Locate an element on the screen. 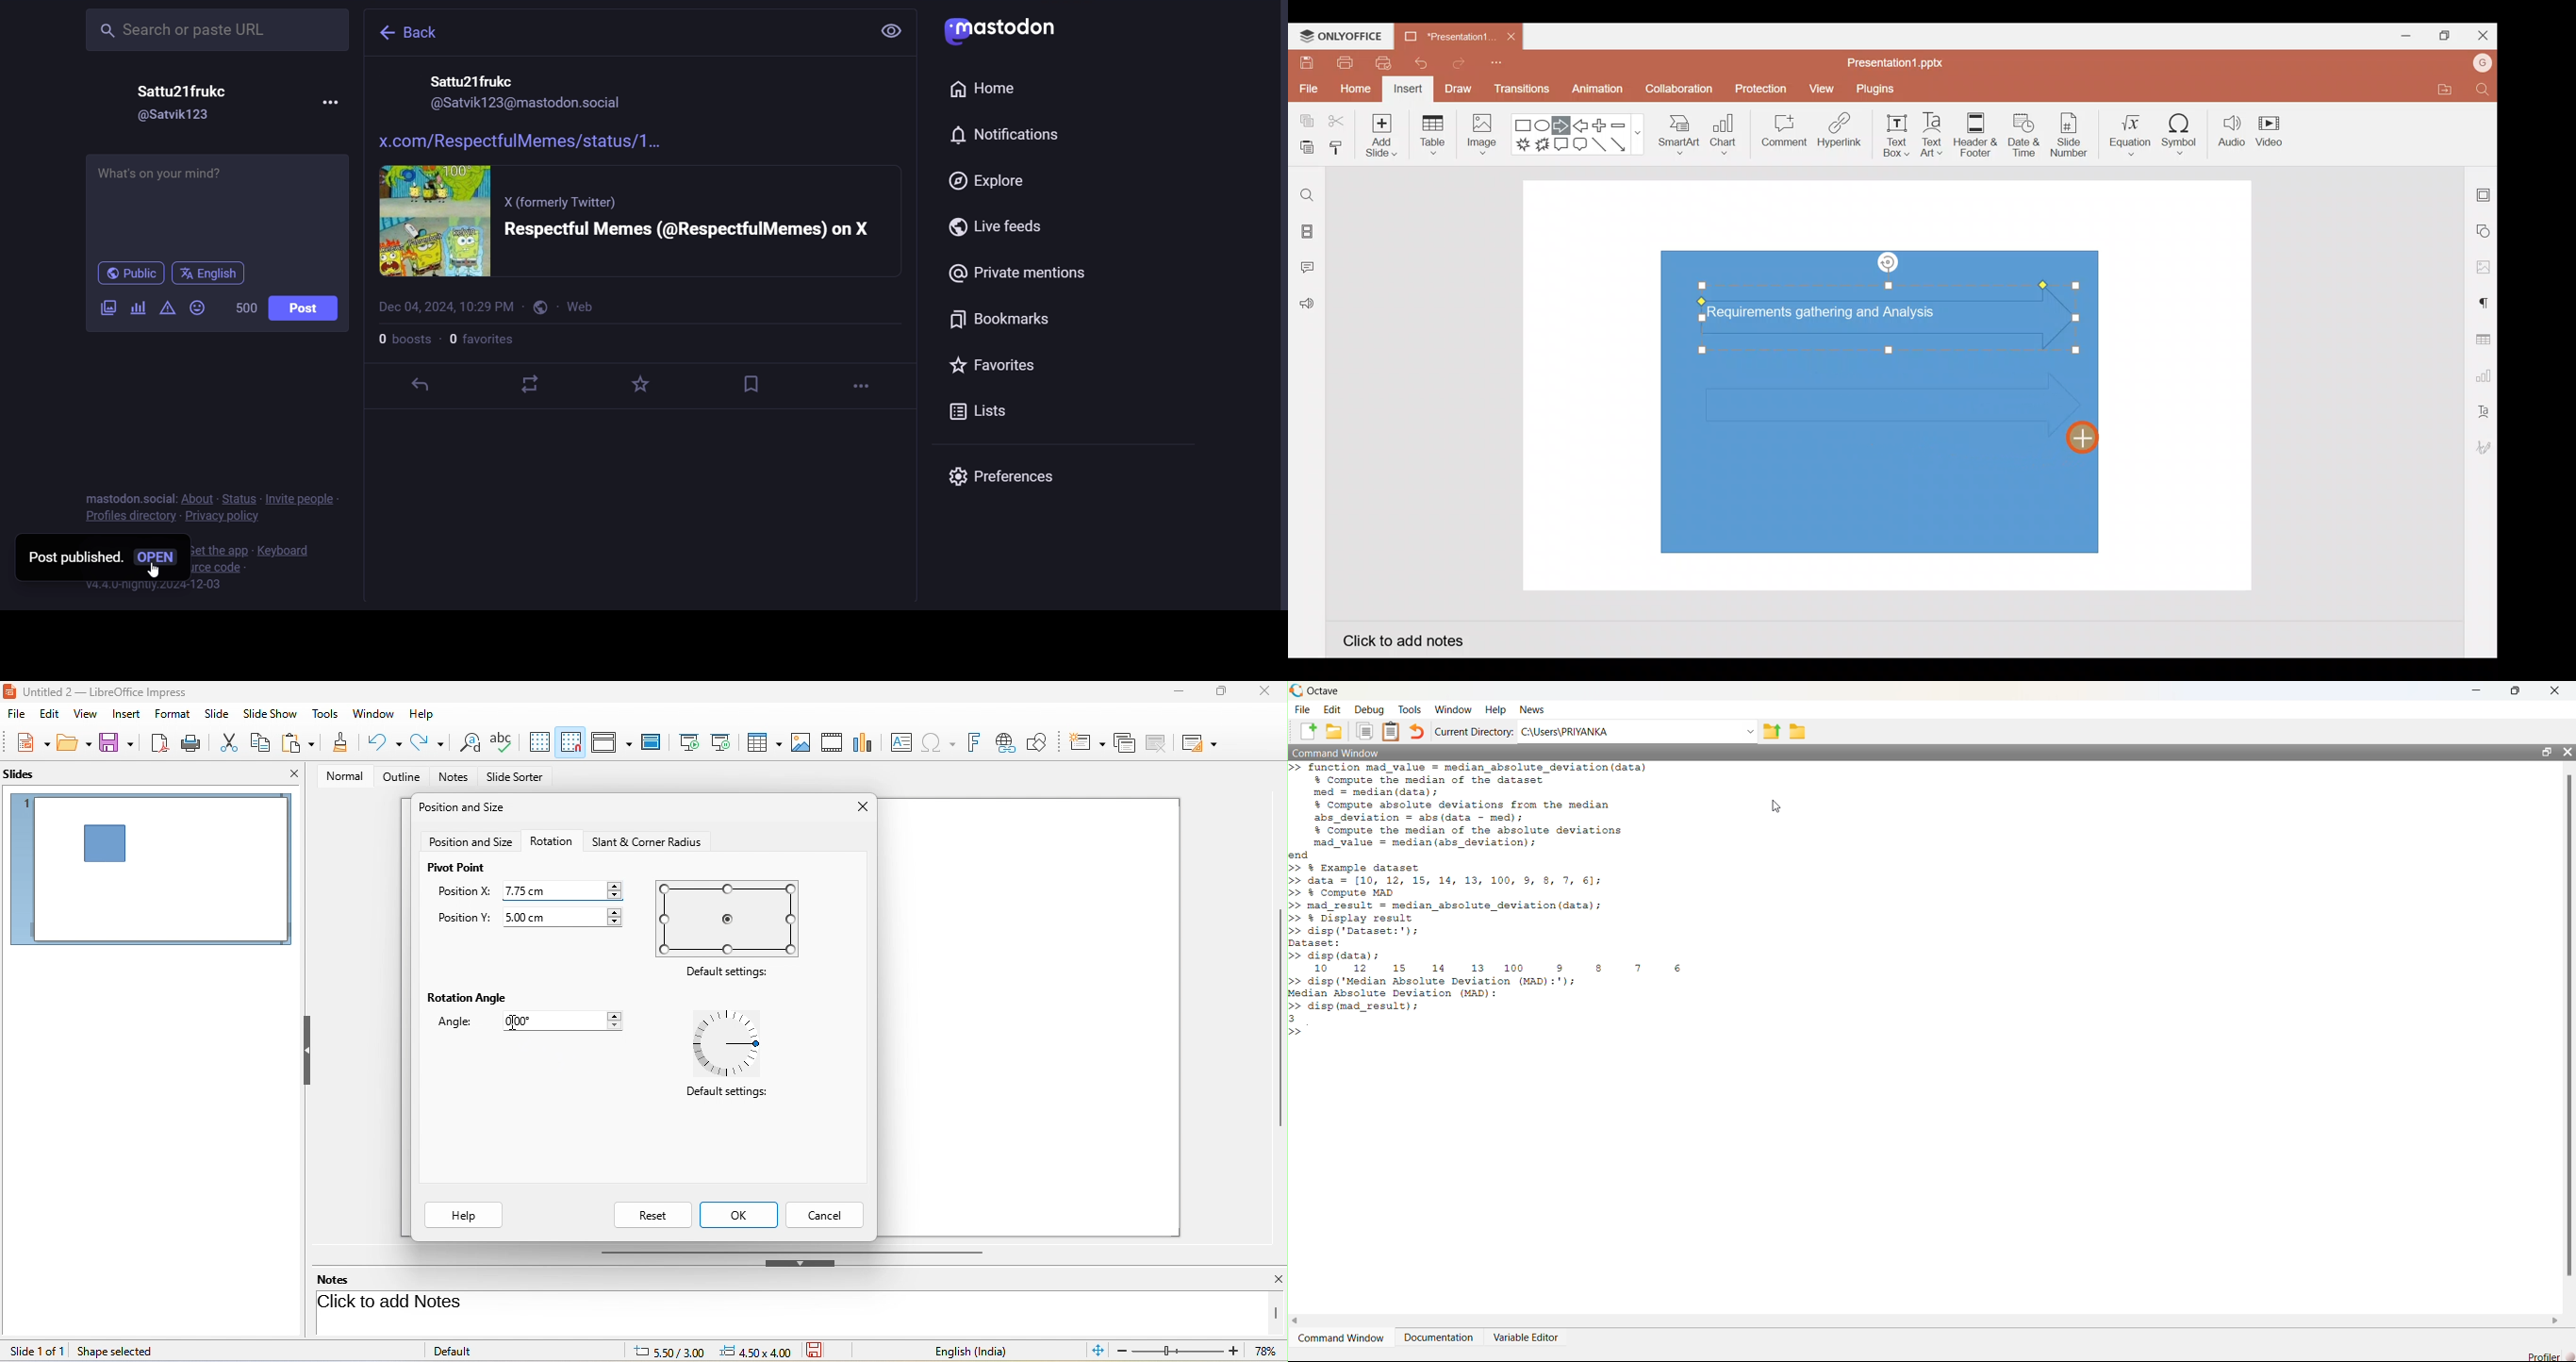 The image size is (2576, 1372). font work text is located at coordinates (977, 740).